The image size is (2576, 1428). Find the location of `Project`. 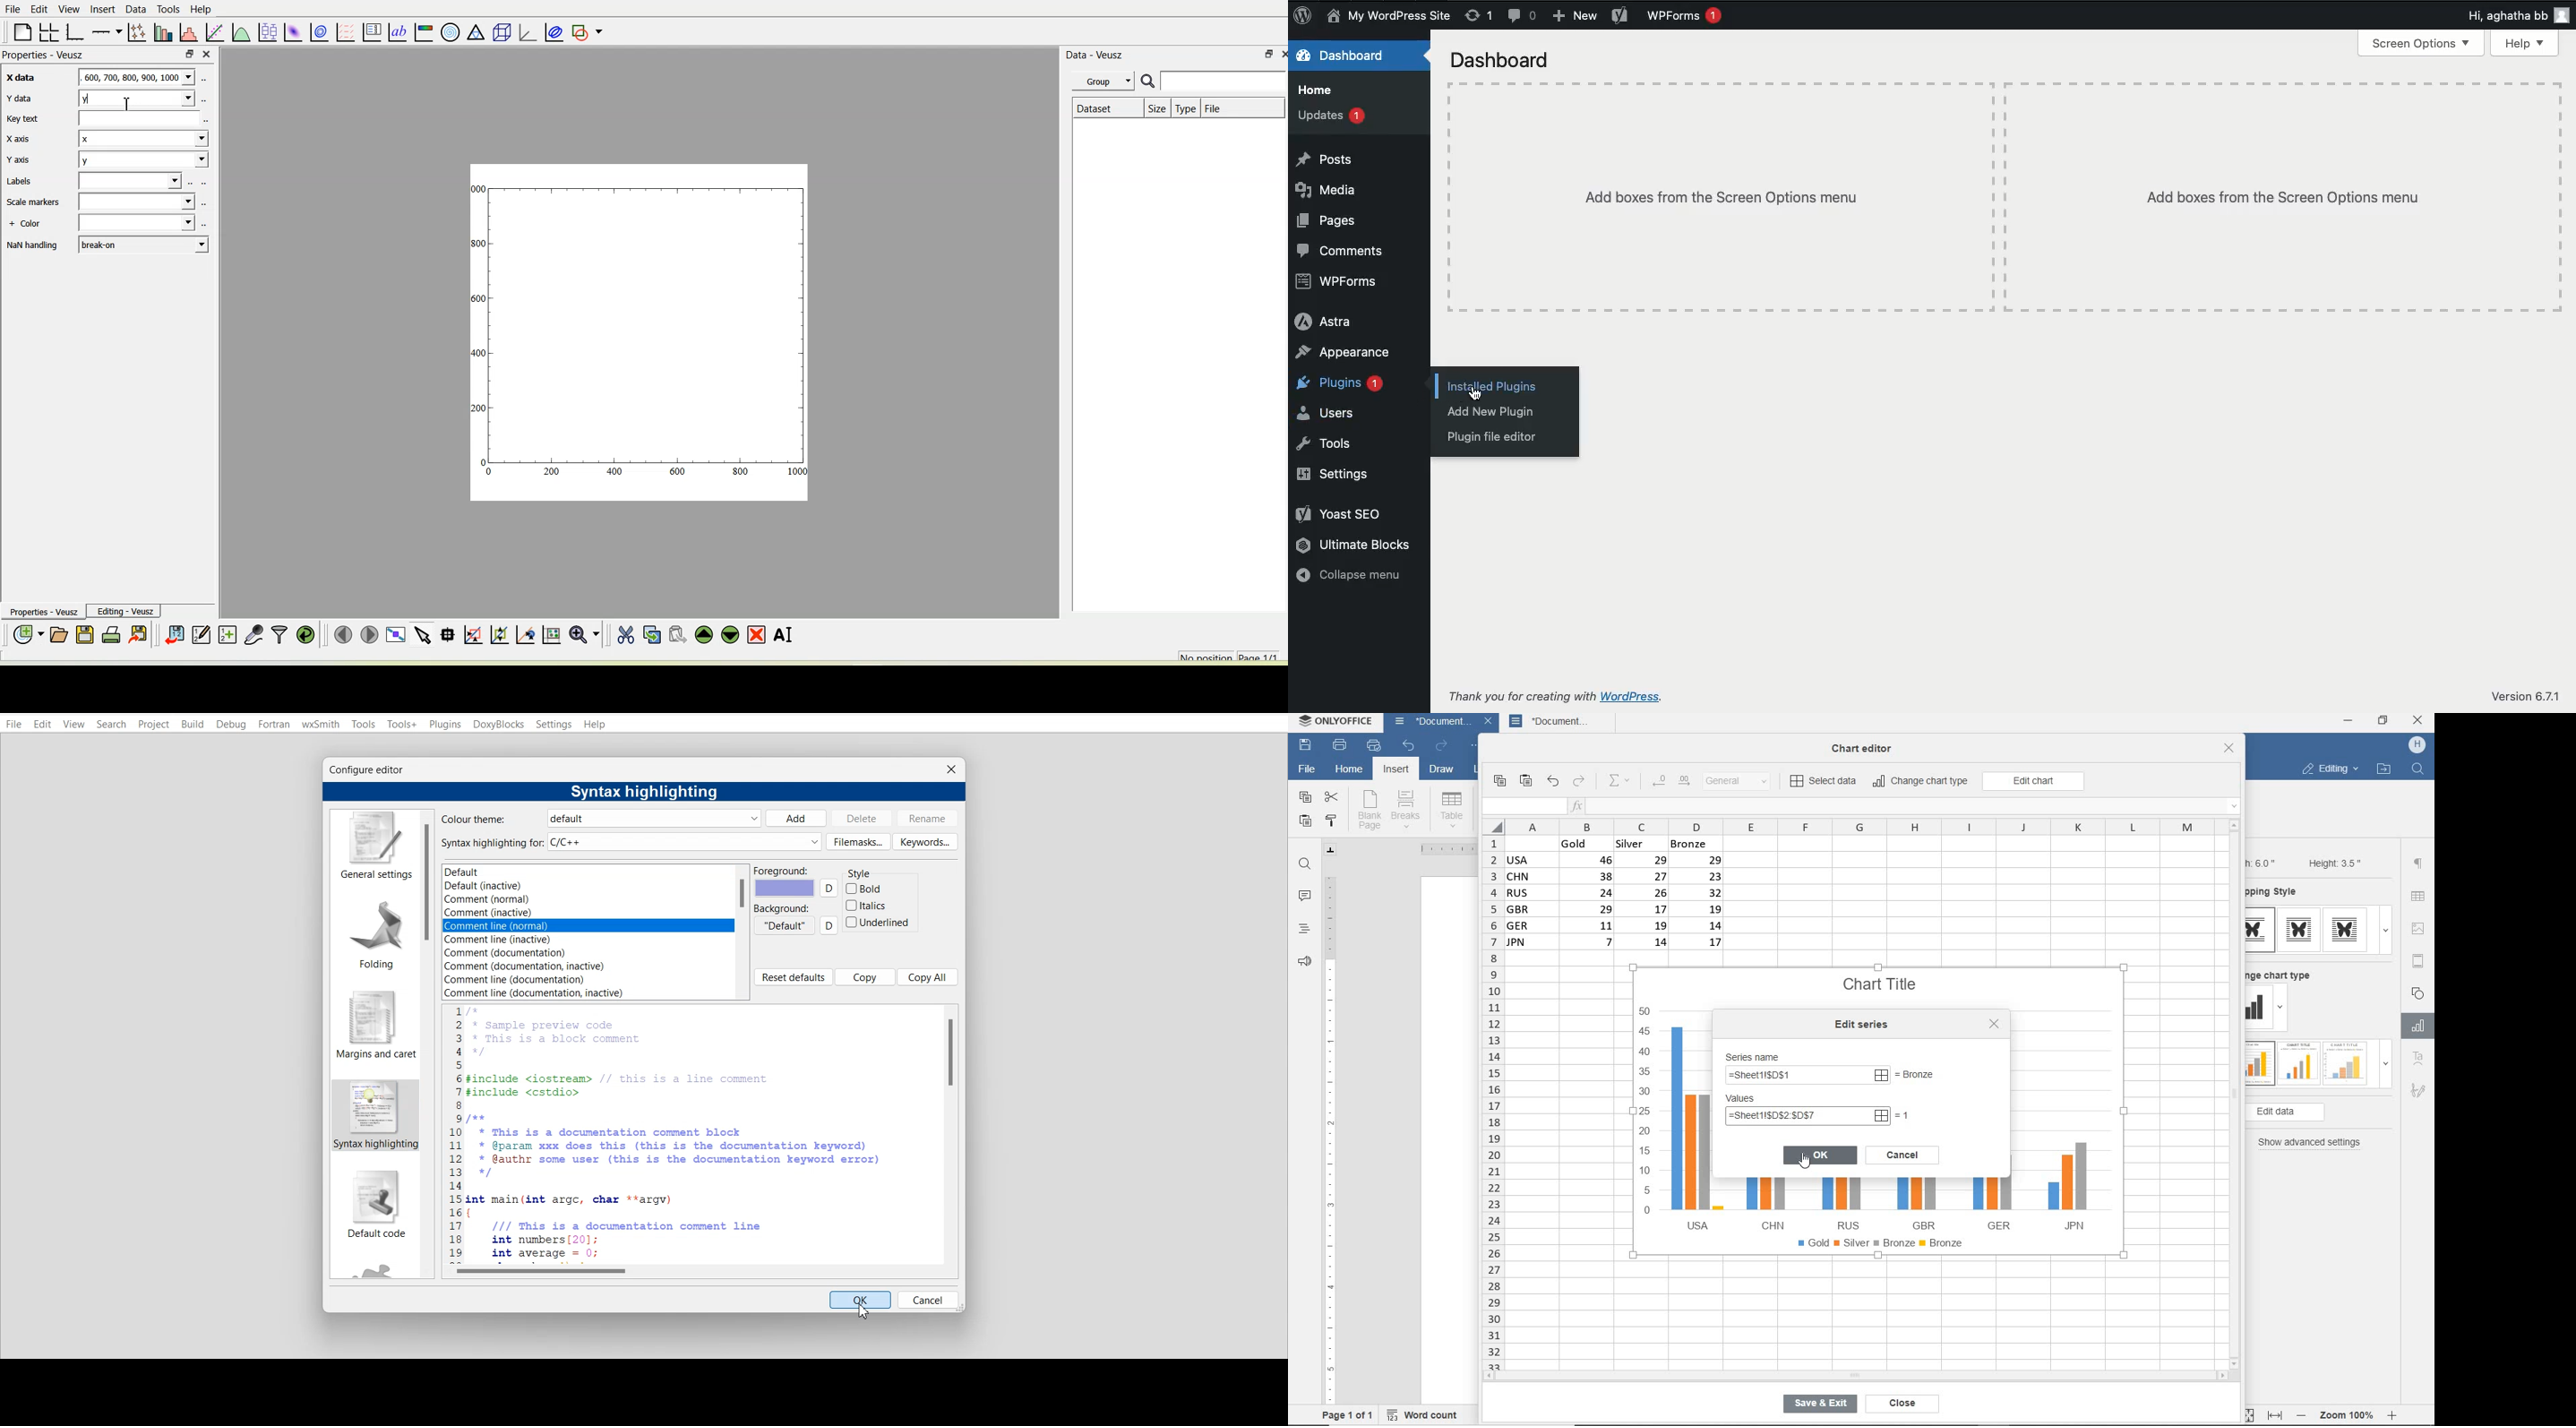

Project is located at coordinates (155, 724).